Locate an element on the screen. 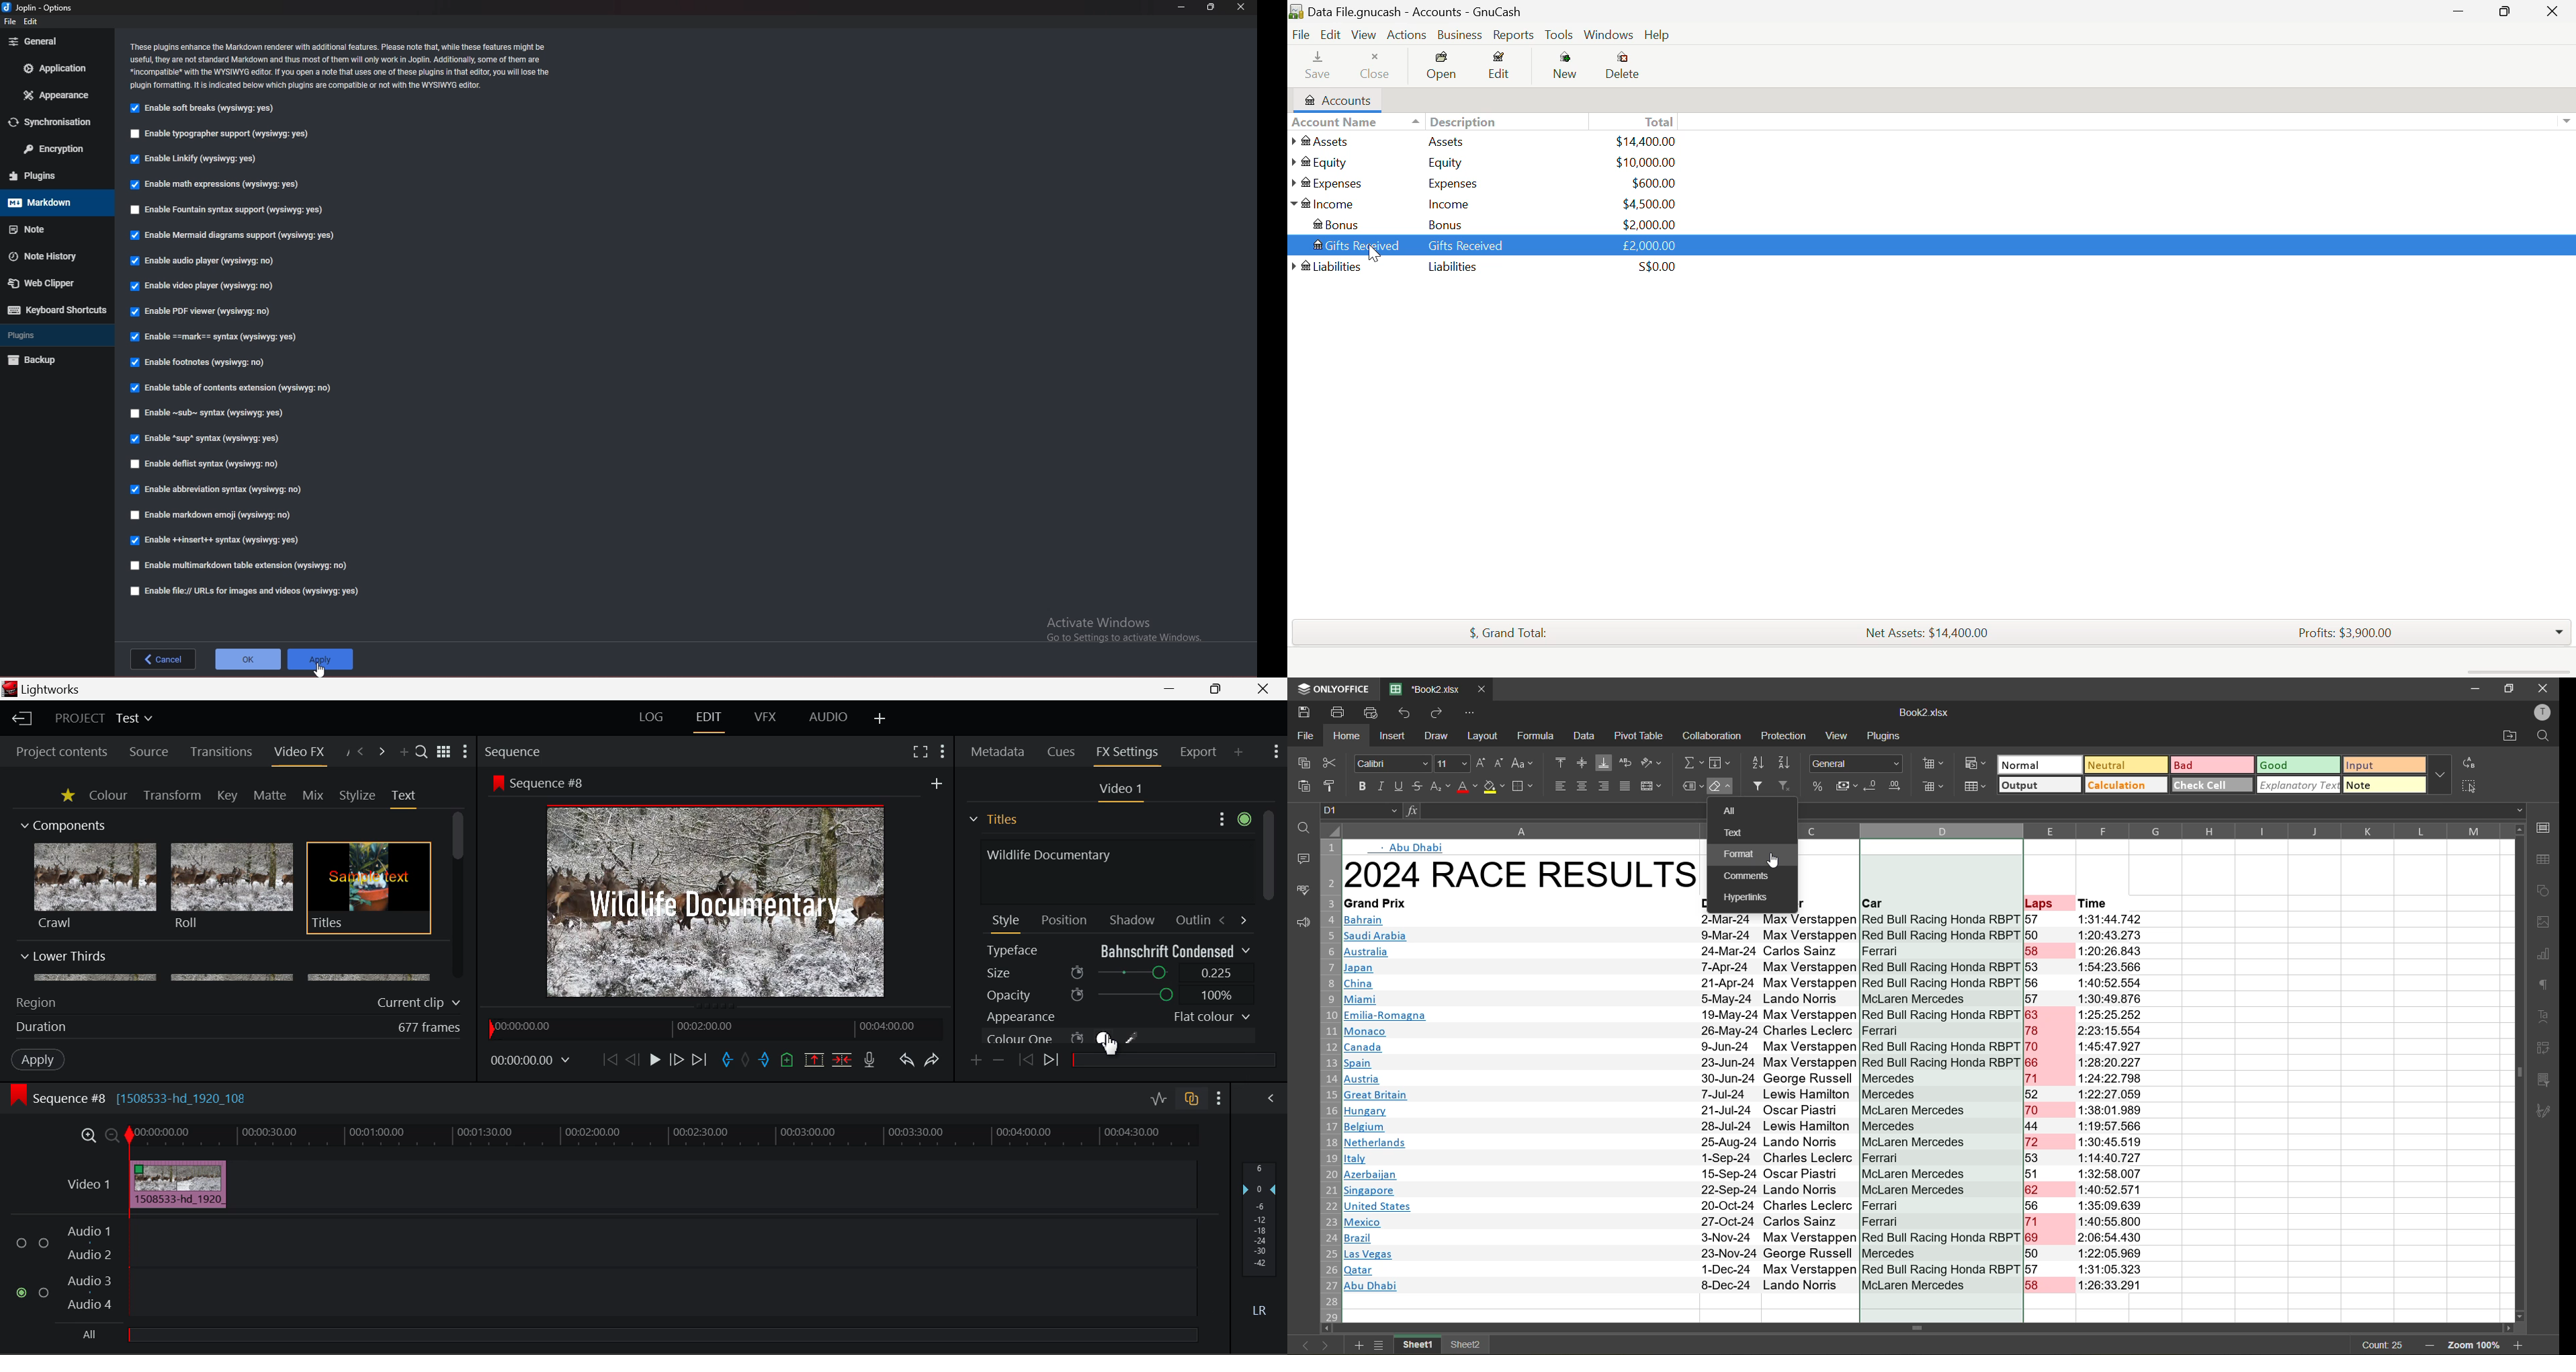 The height and width of the screenshot is (1372, 2576). backup is located at coordinates (52, 360).